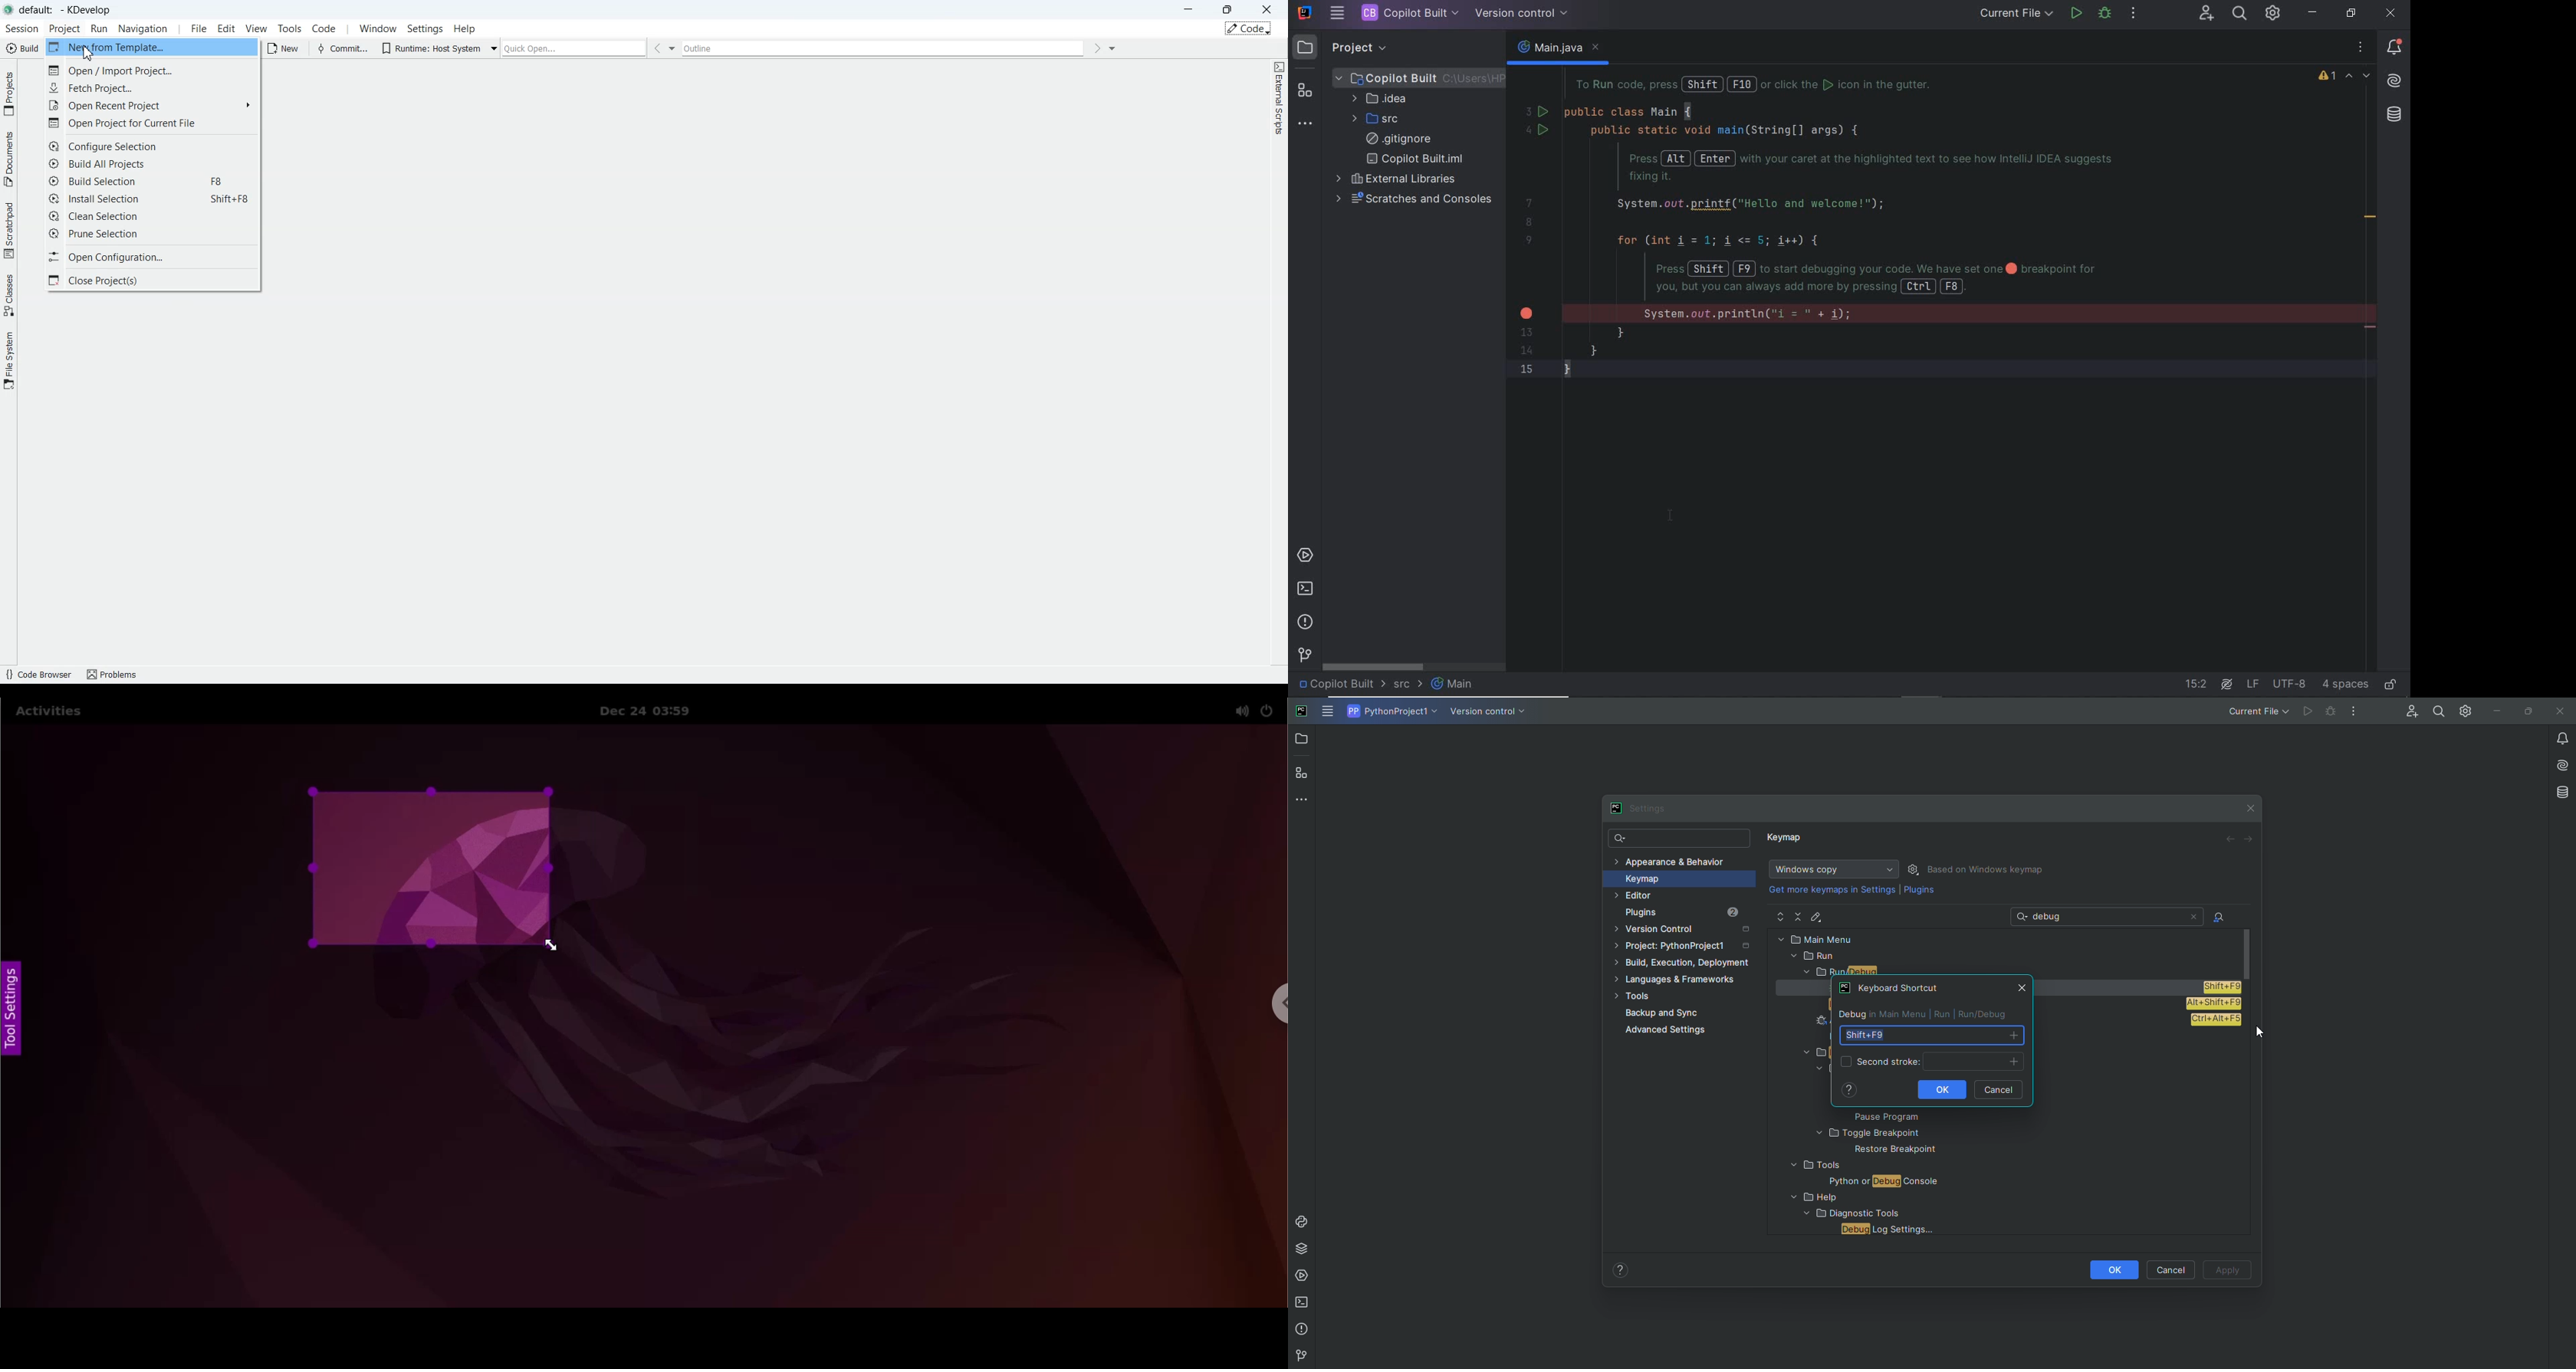  I want to click on RUN, so click(2004, 956).